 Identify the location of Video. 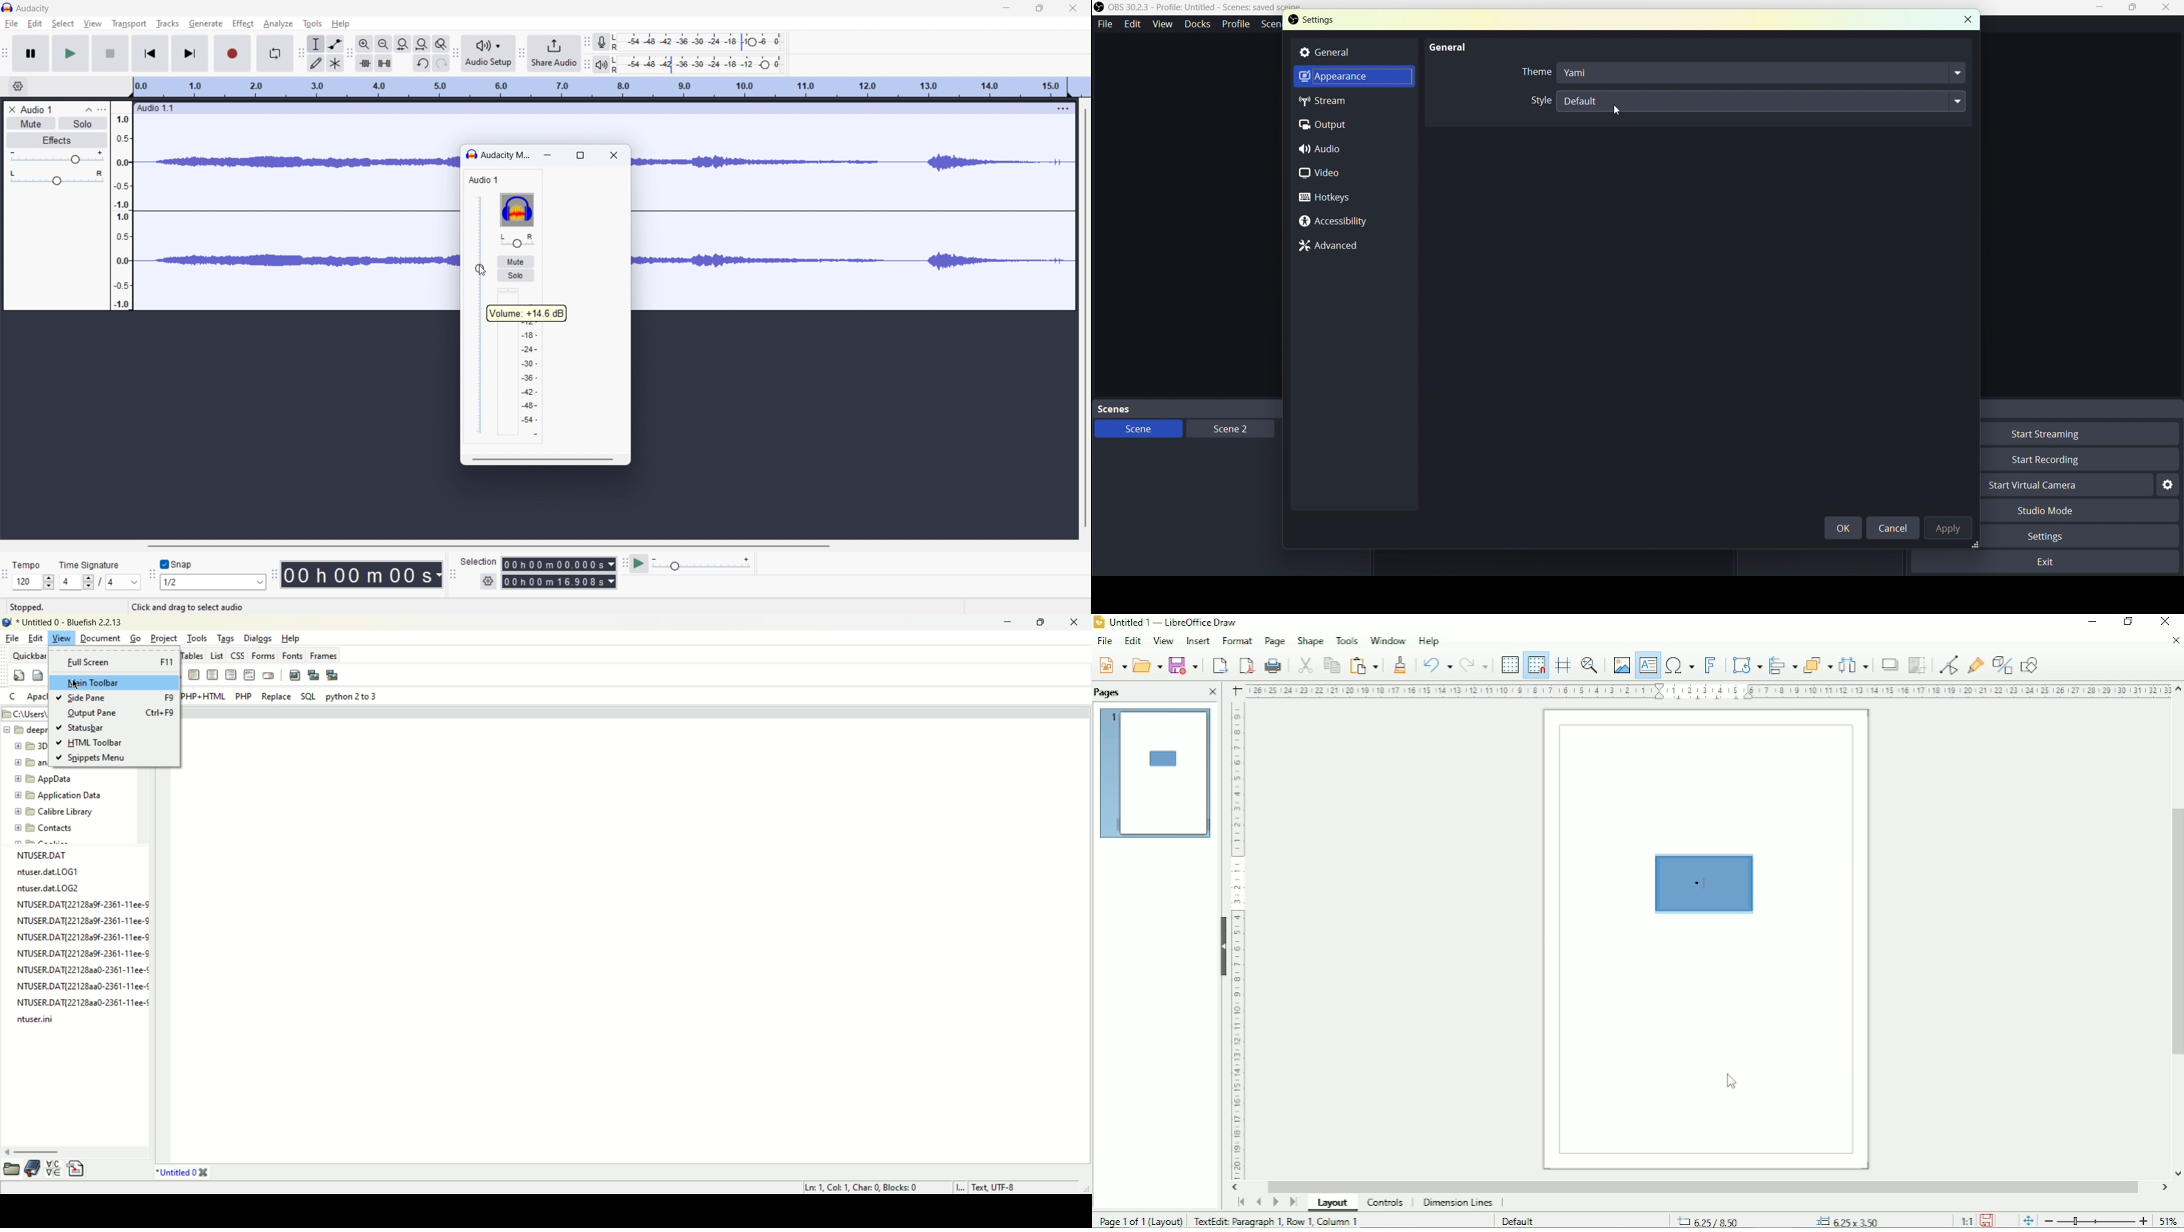
(1329, 175).